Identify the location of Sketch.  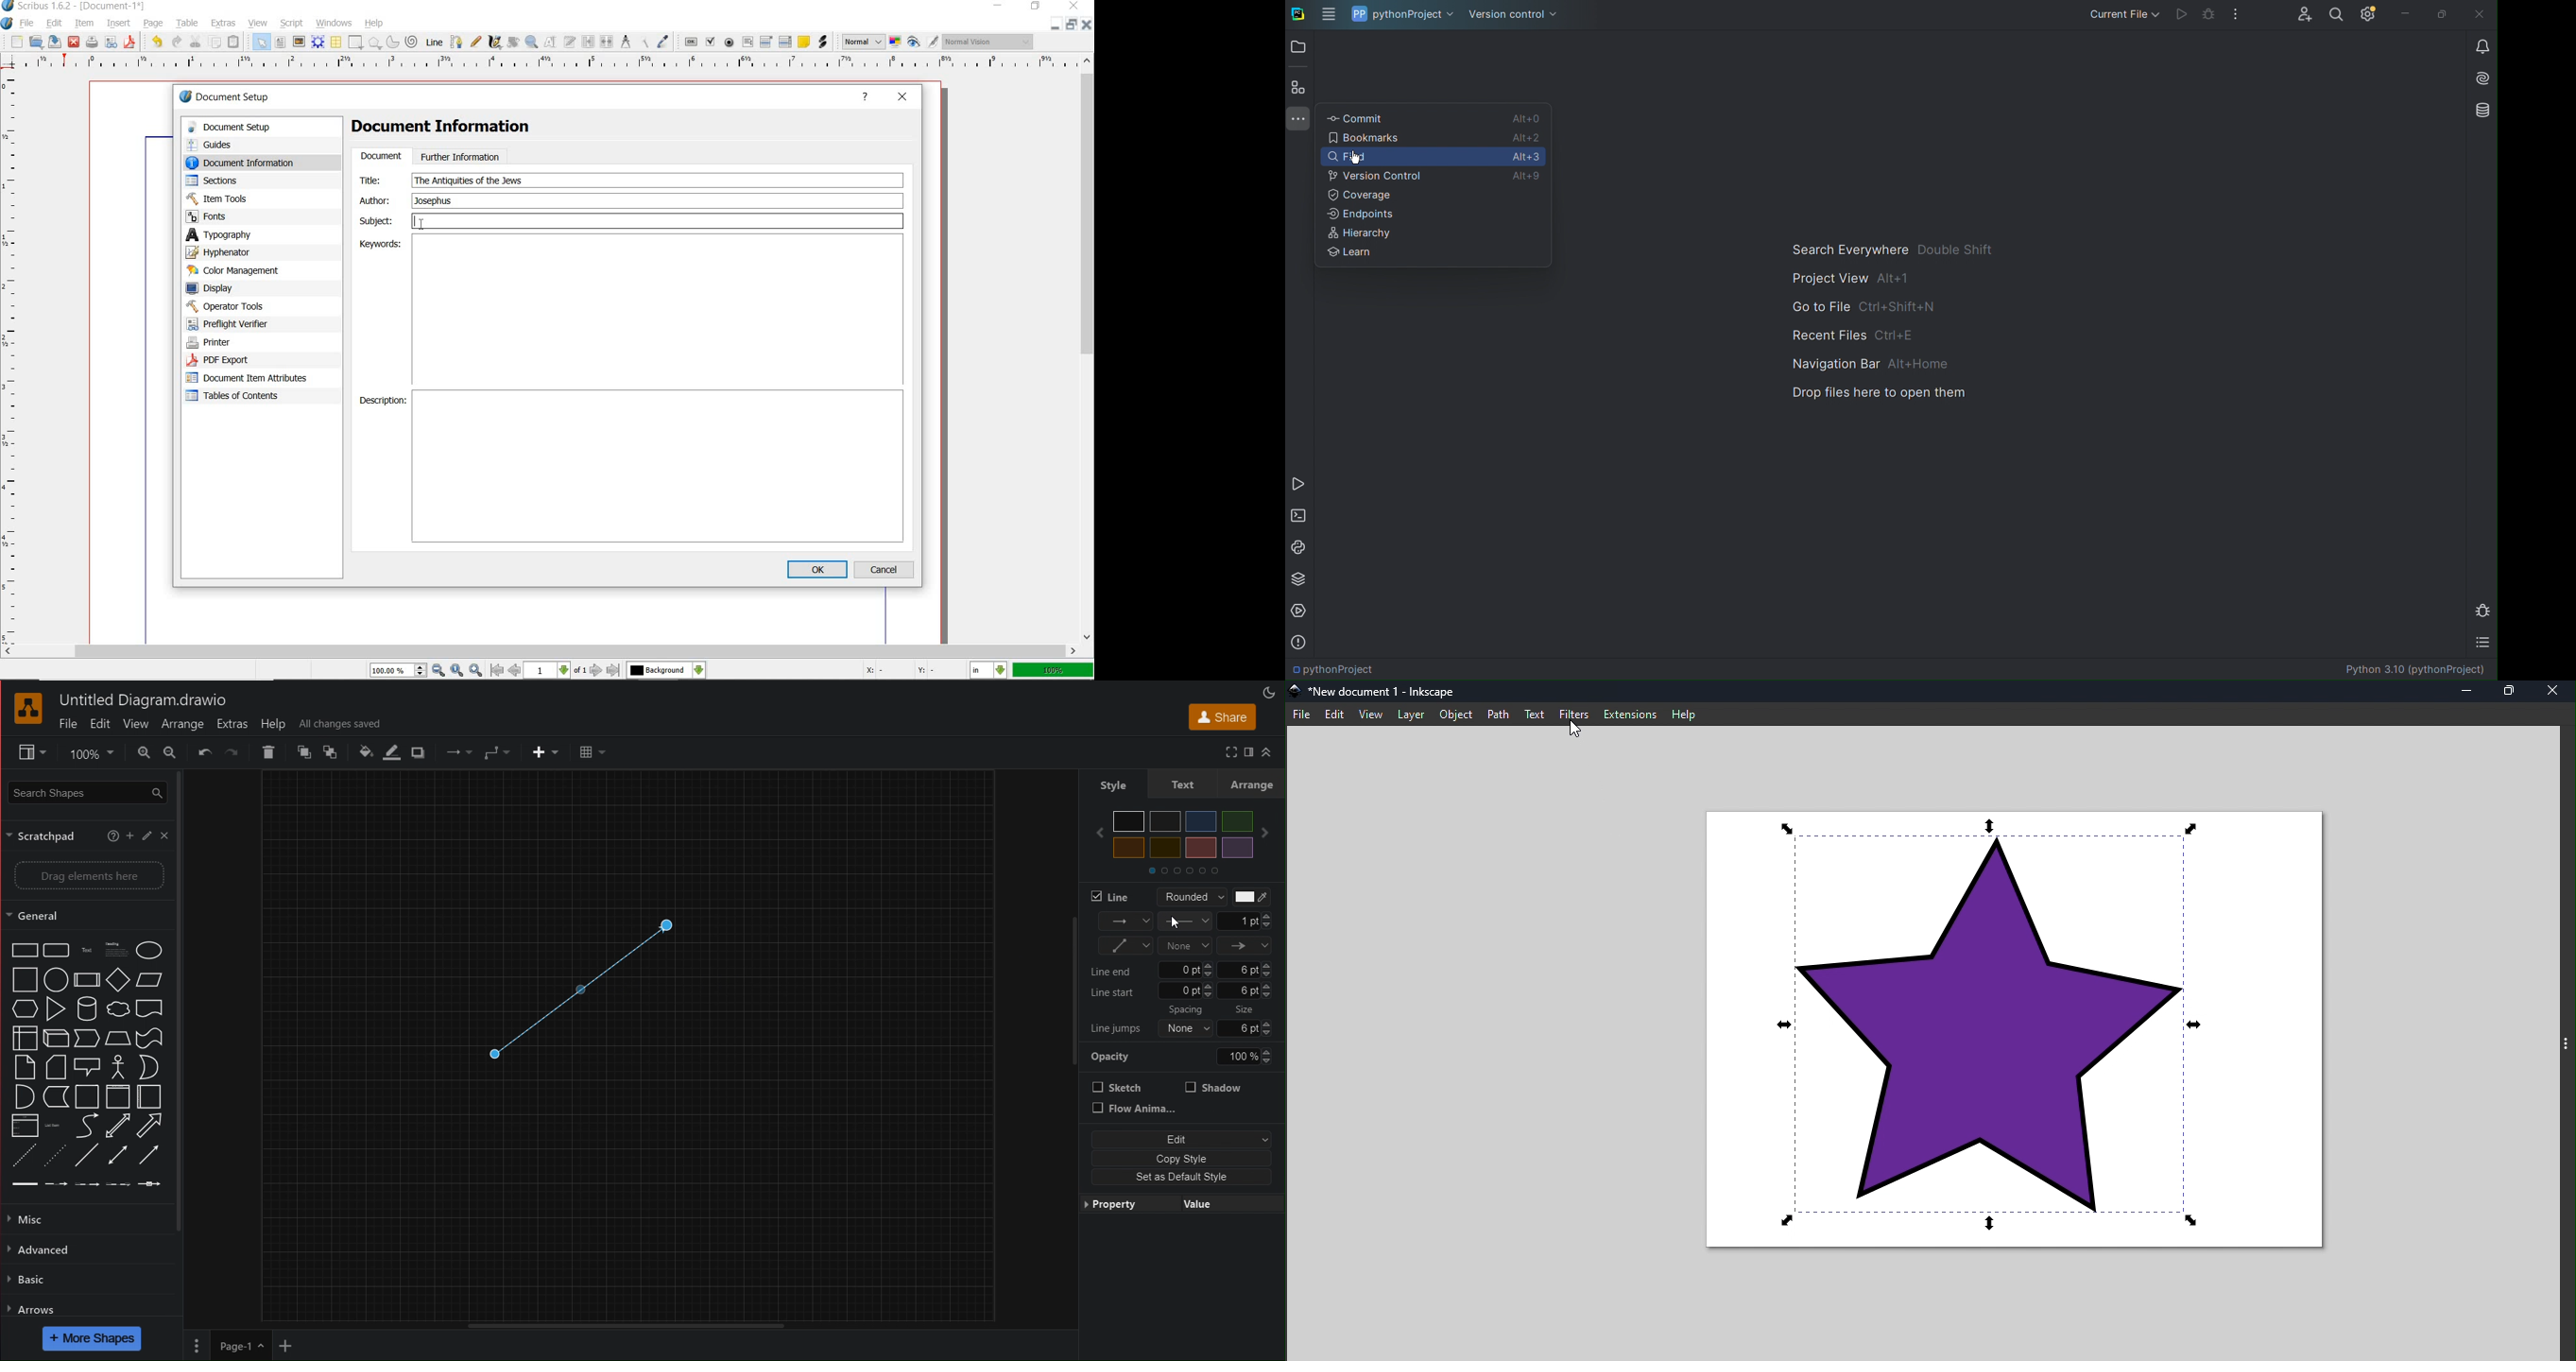
(1118, 1087).